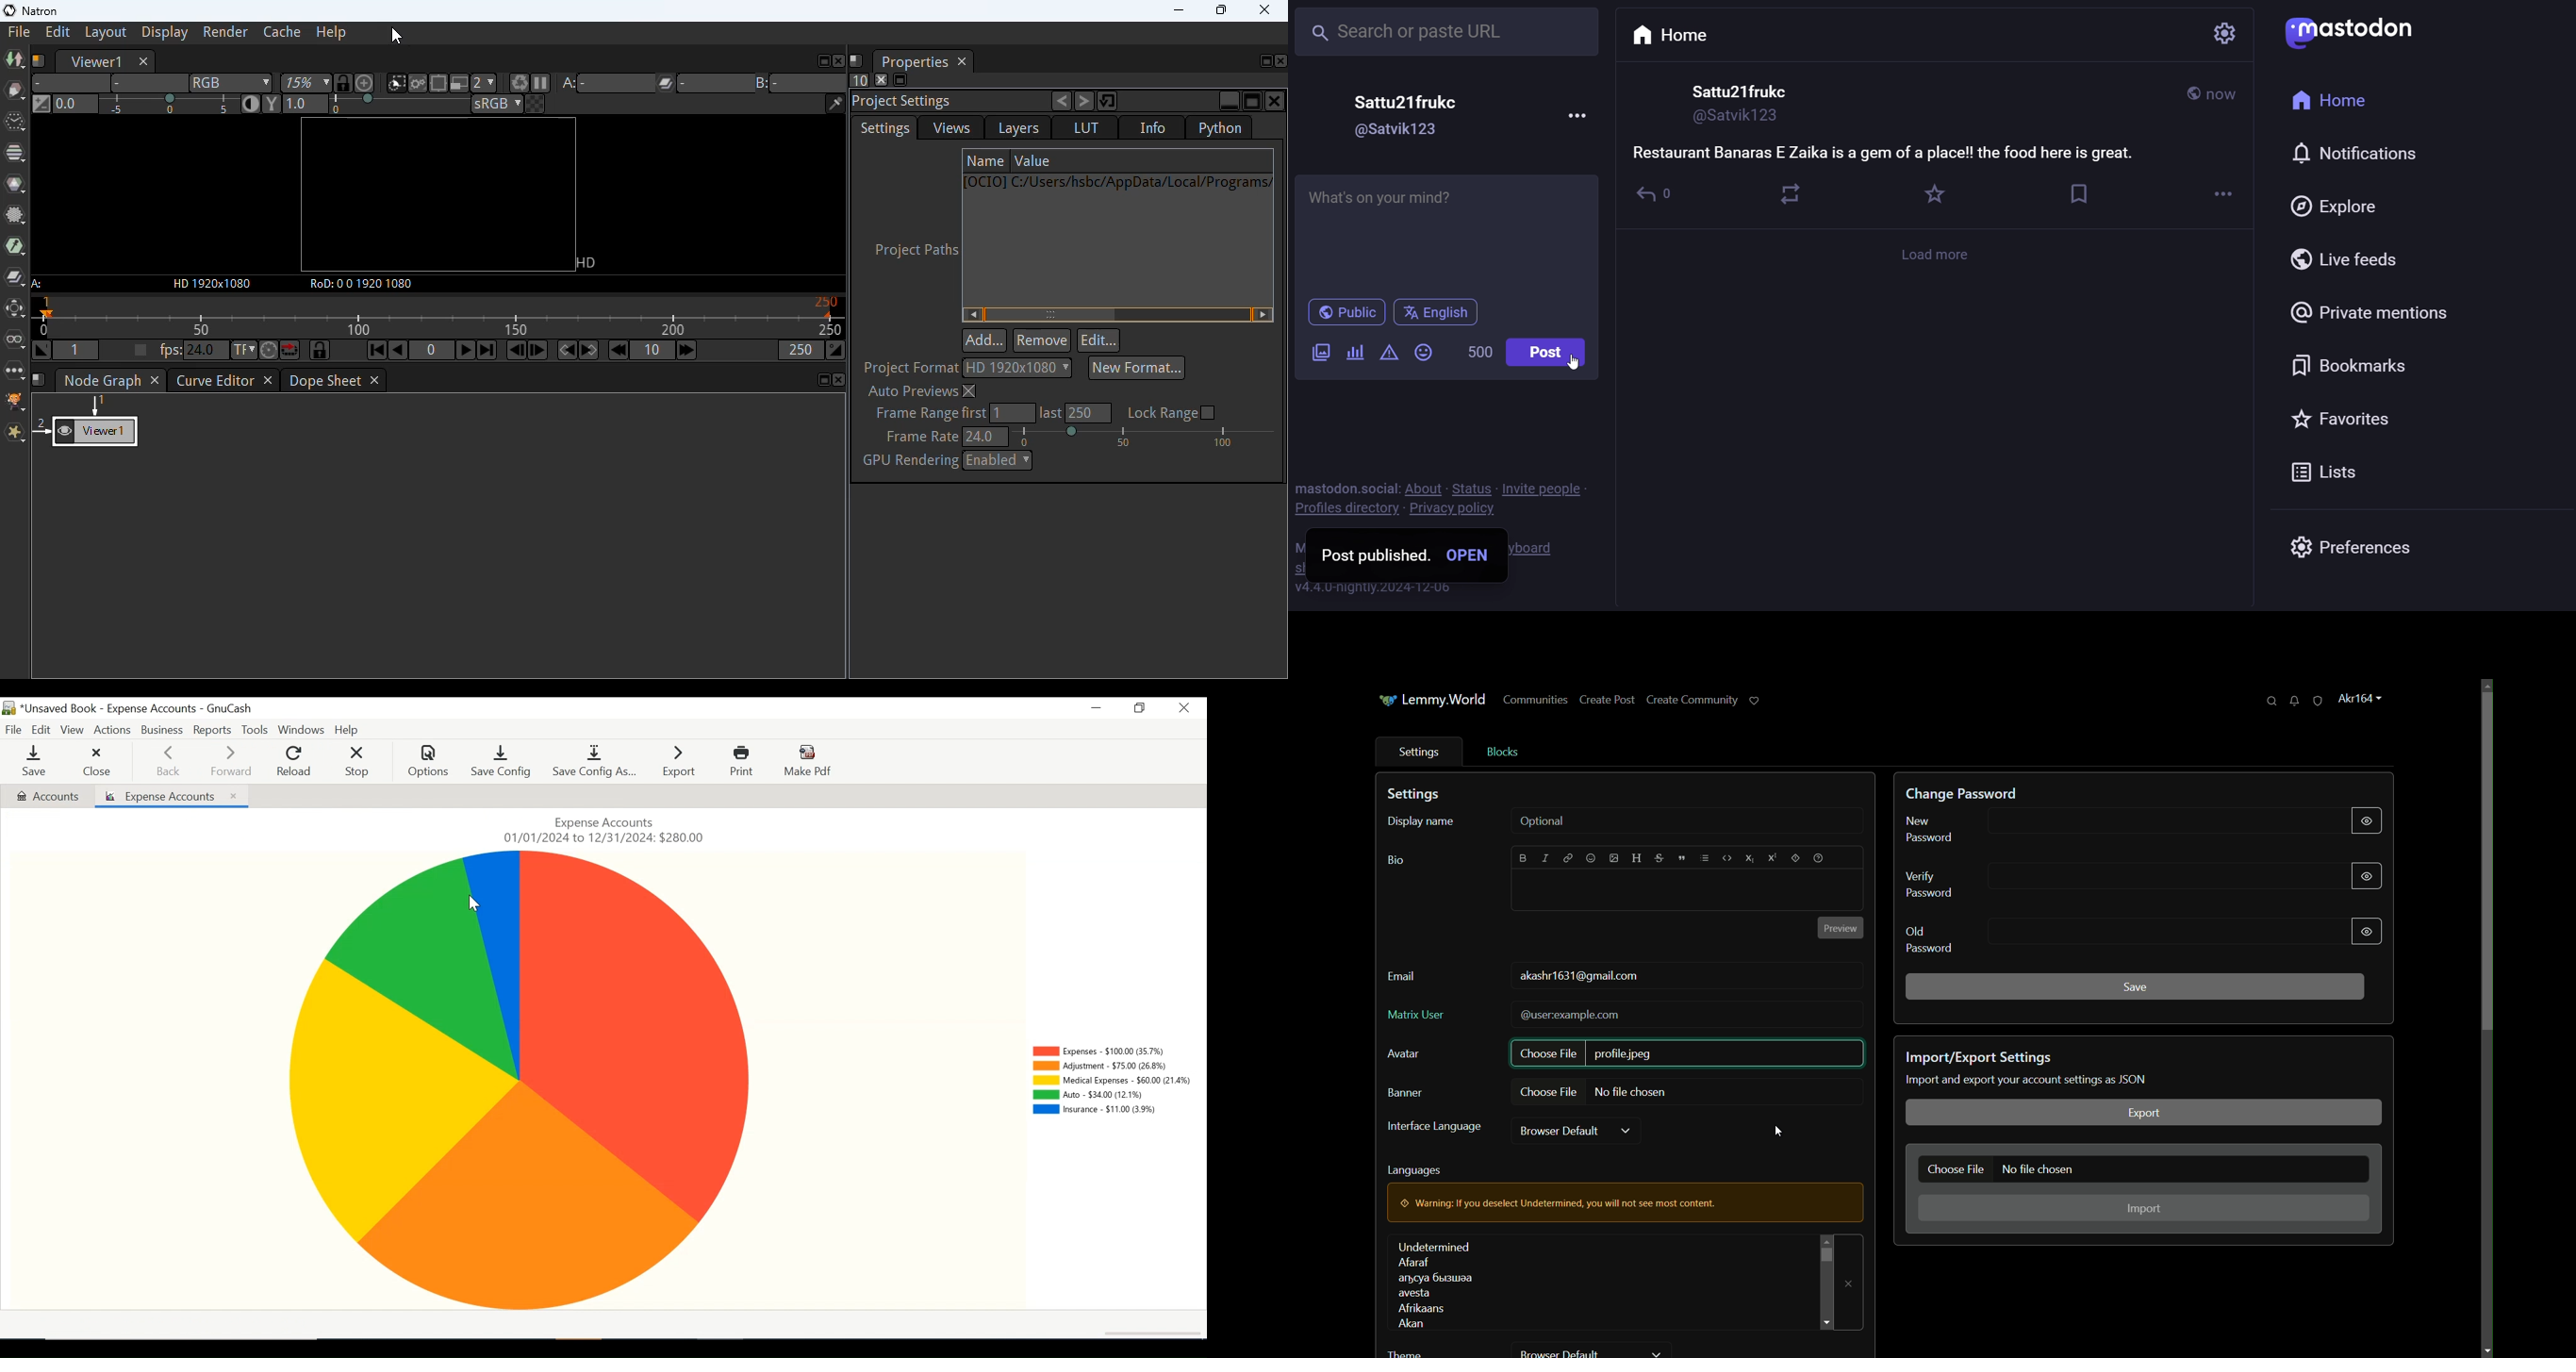 Image resolution: width=2576 pixels, height=1372 pixels. What do you see at coordinates (73, 727) in the screenshot?
I see `View` at bounding box center [73, 727].